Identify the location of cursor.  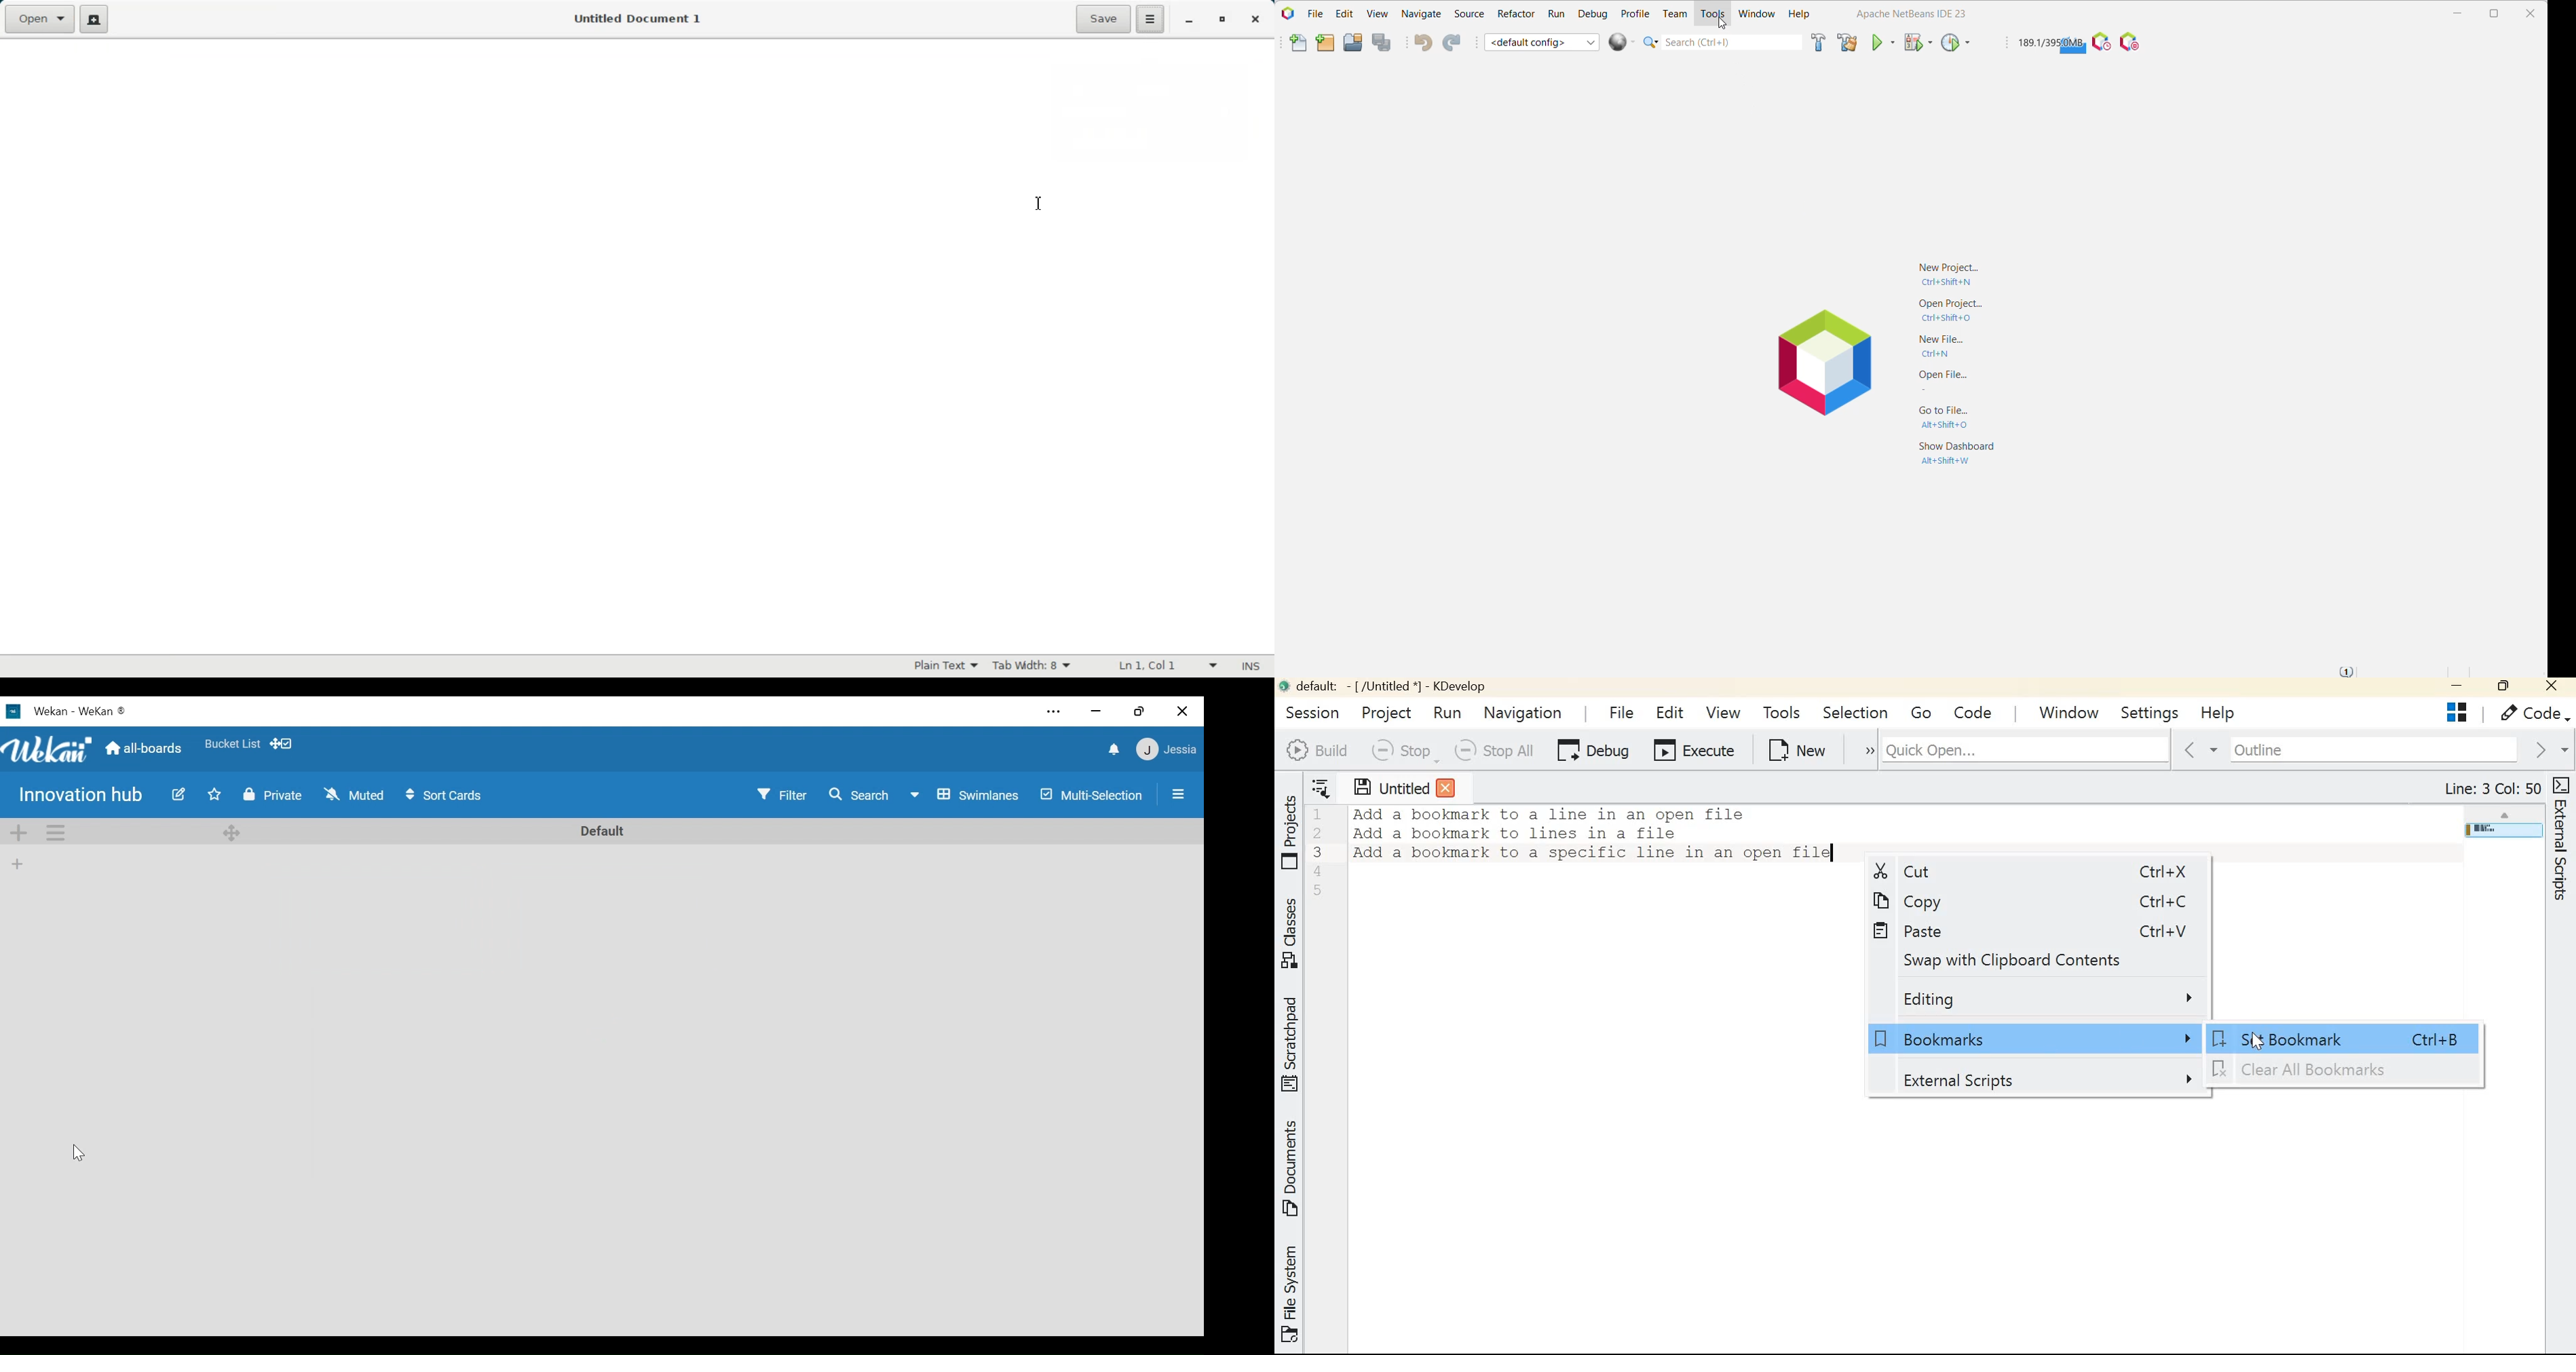
(2254, 1042).